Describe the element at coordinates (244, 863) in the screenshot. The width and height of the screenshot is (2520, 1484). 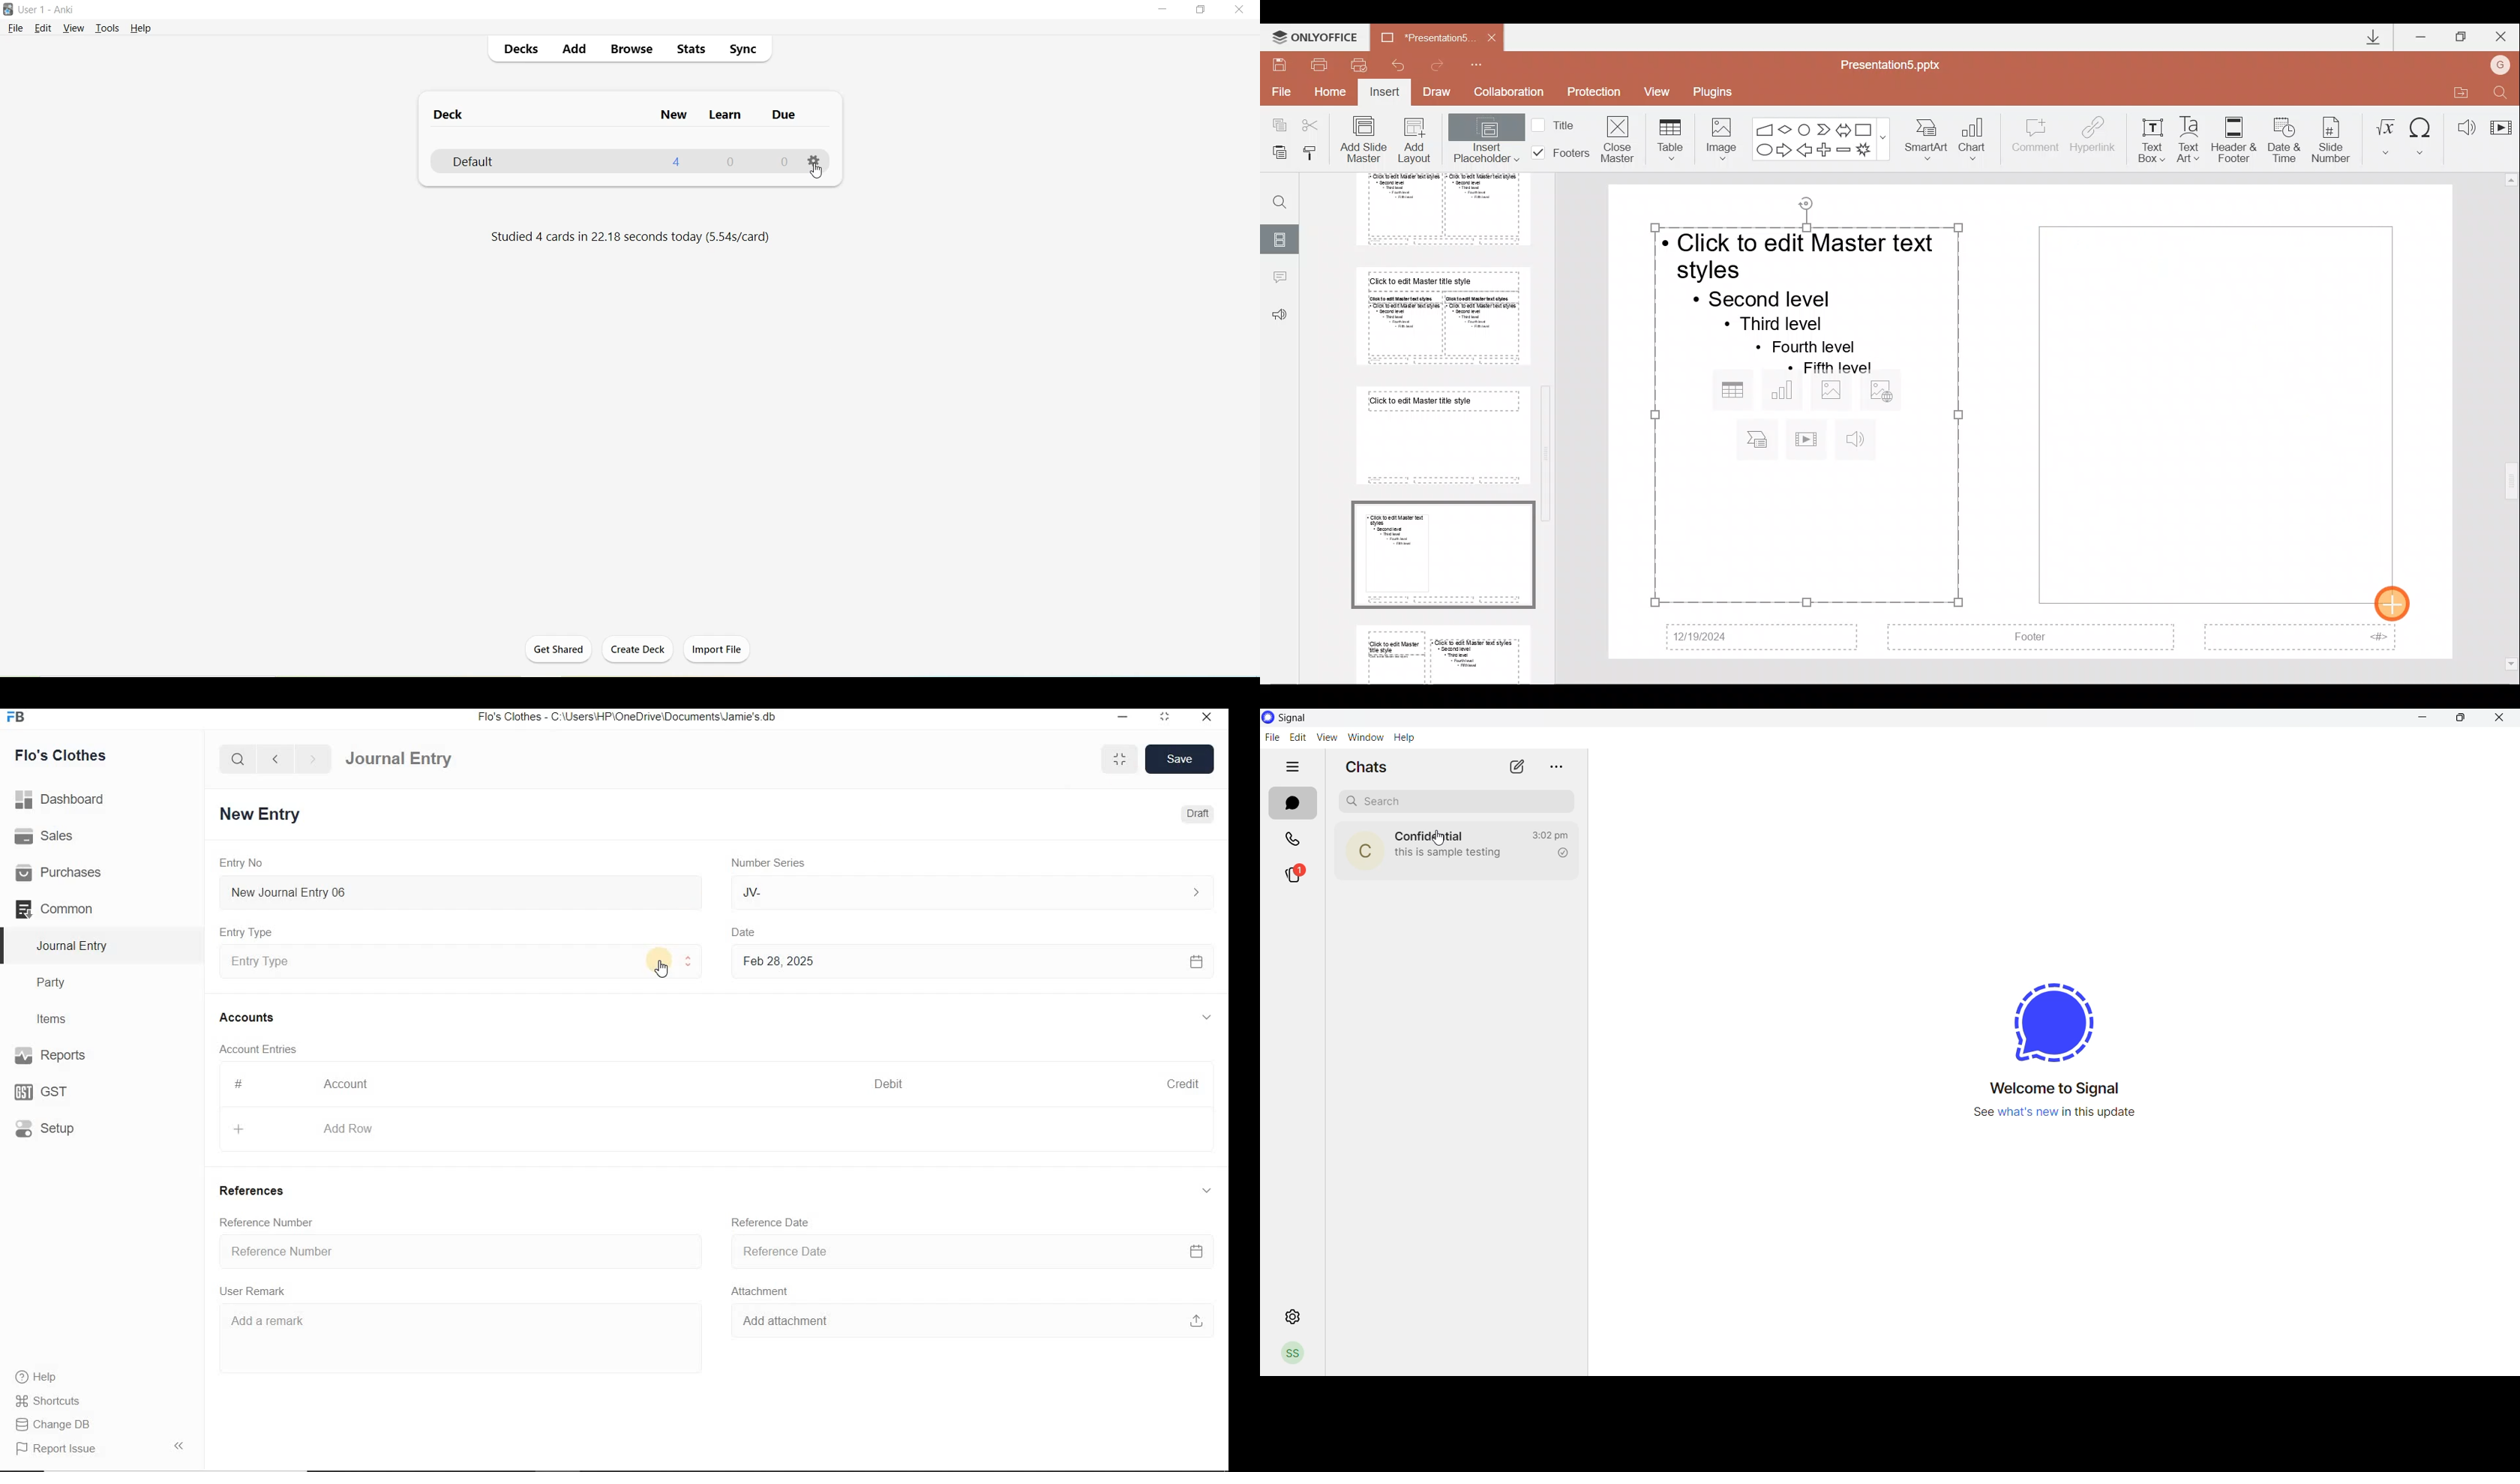
I see `Entry No` at that location.